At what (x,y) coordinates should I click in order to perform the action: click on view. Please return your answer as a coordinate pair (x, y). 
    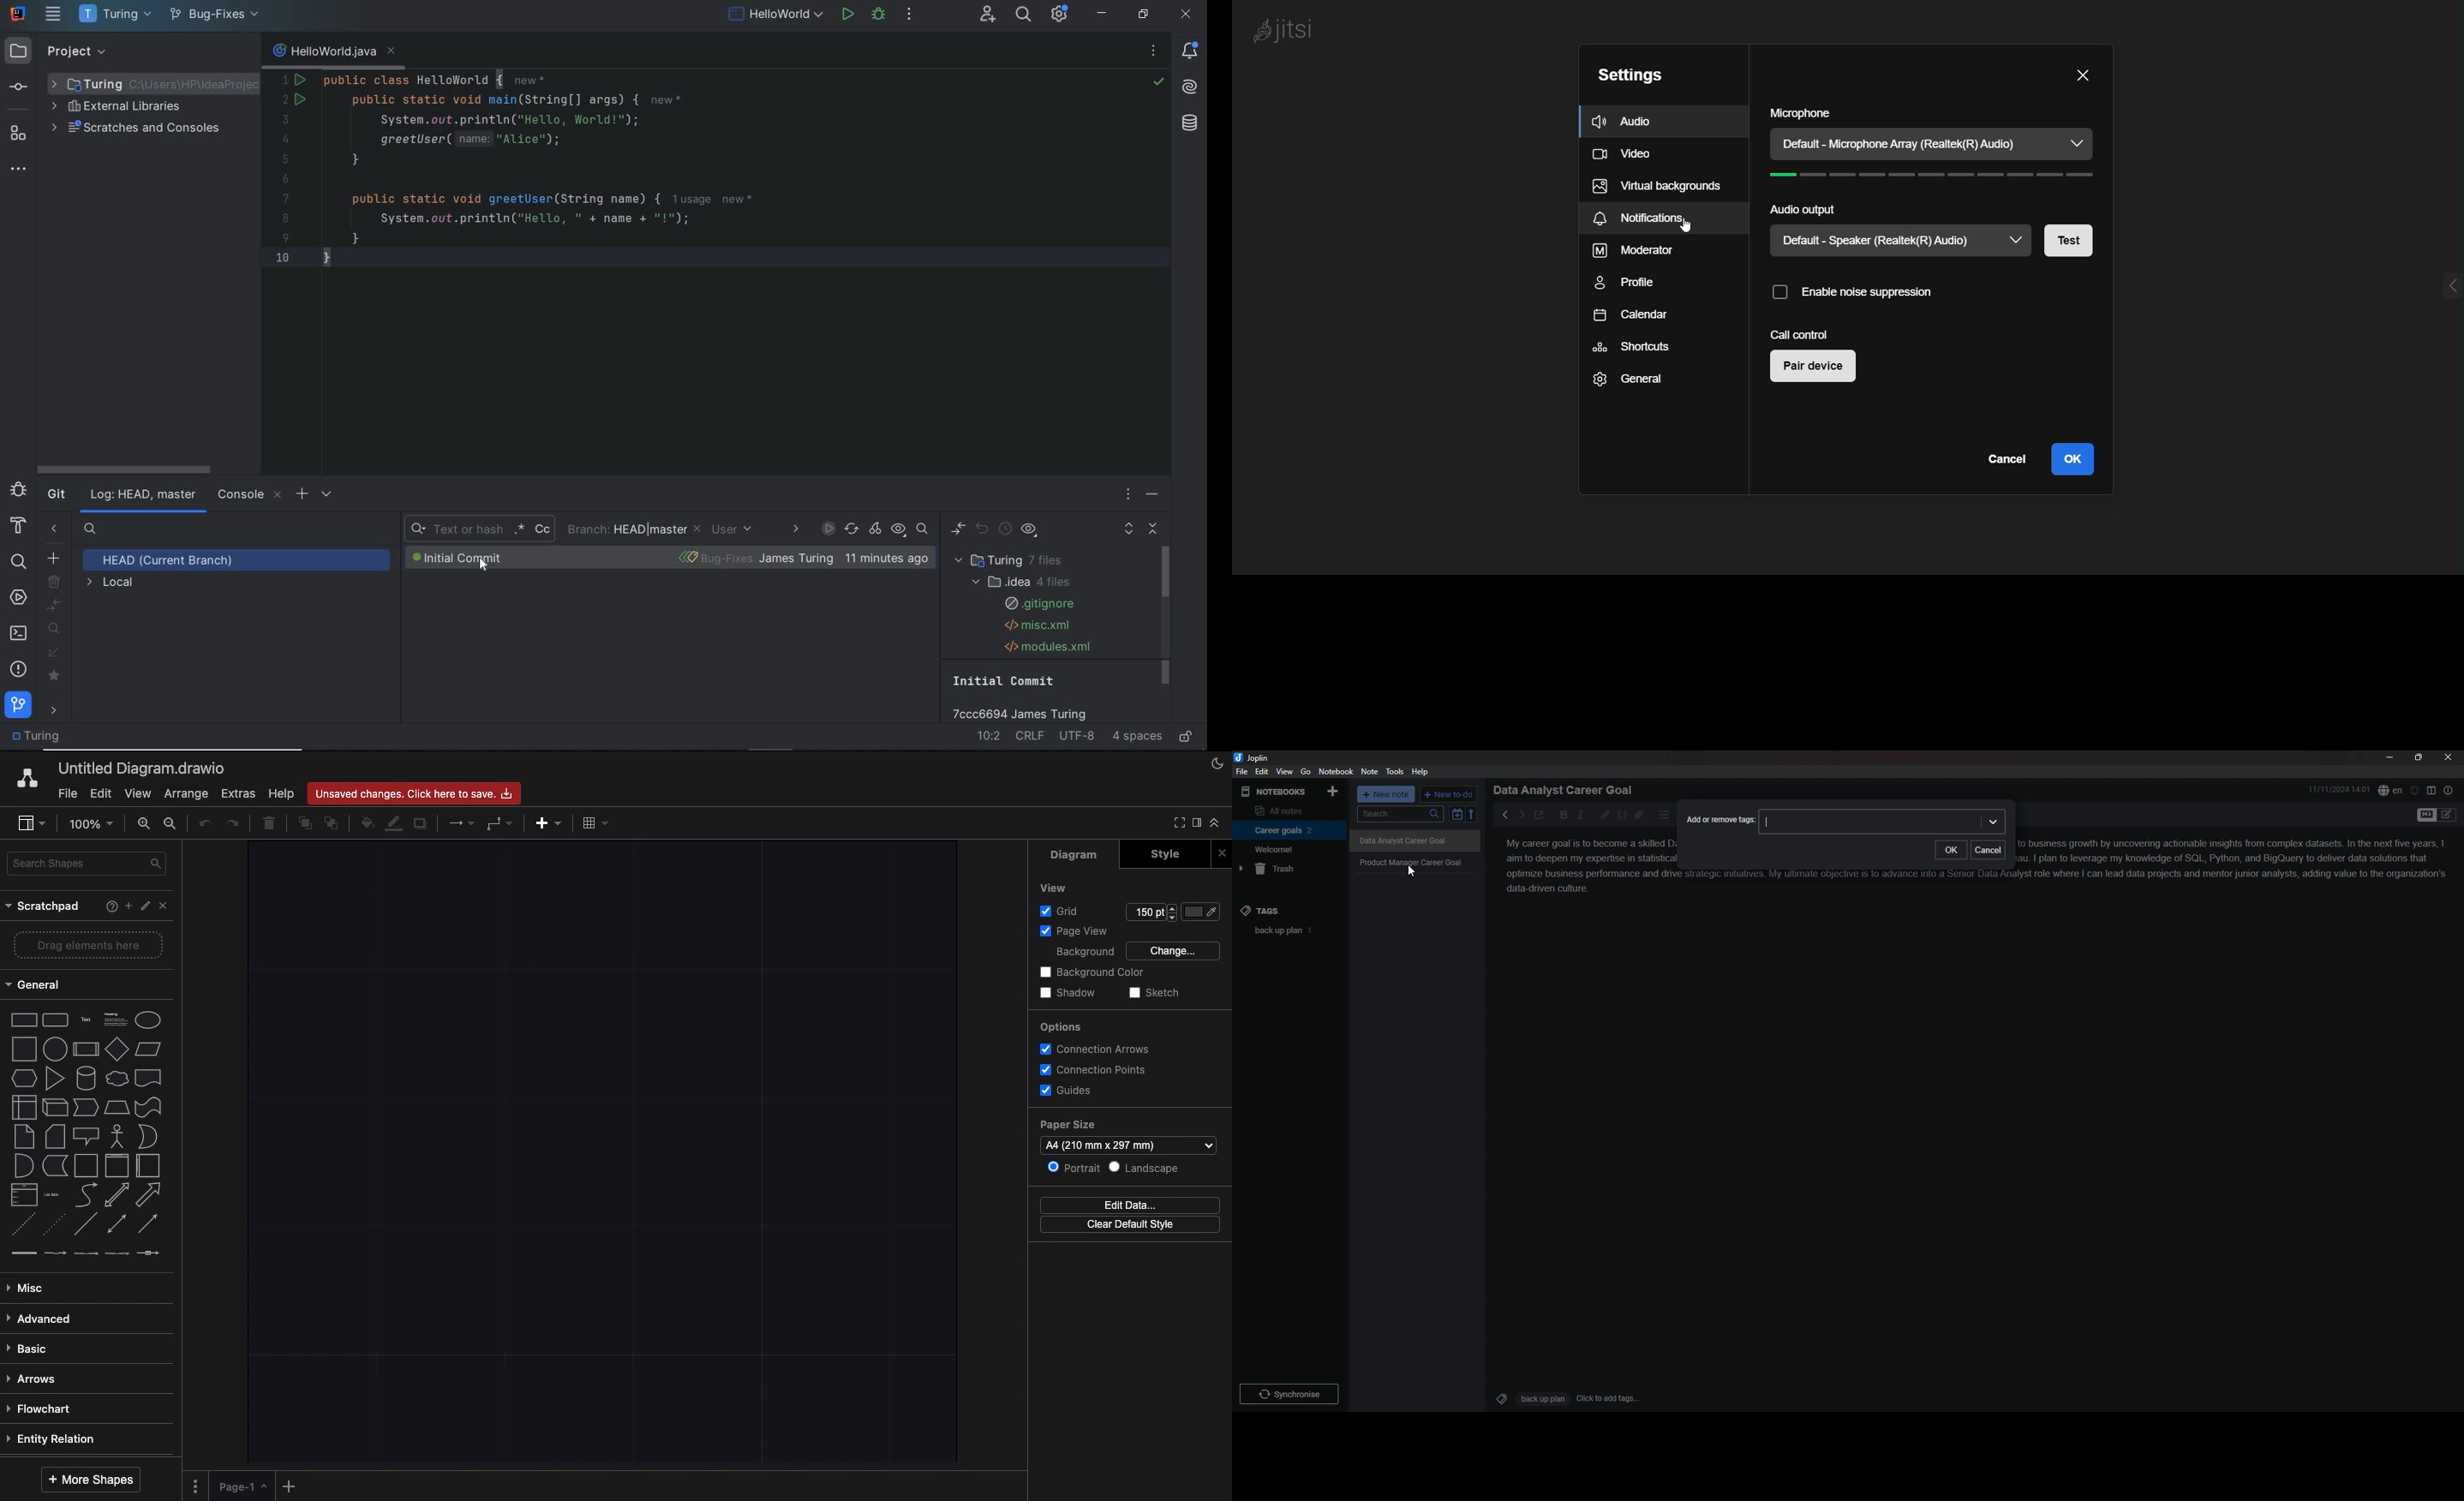
    Looking at the image, I should click on (1285, 772).